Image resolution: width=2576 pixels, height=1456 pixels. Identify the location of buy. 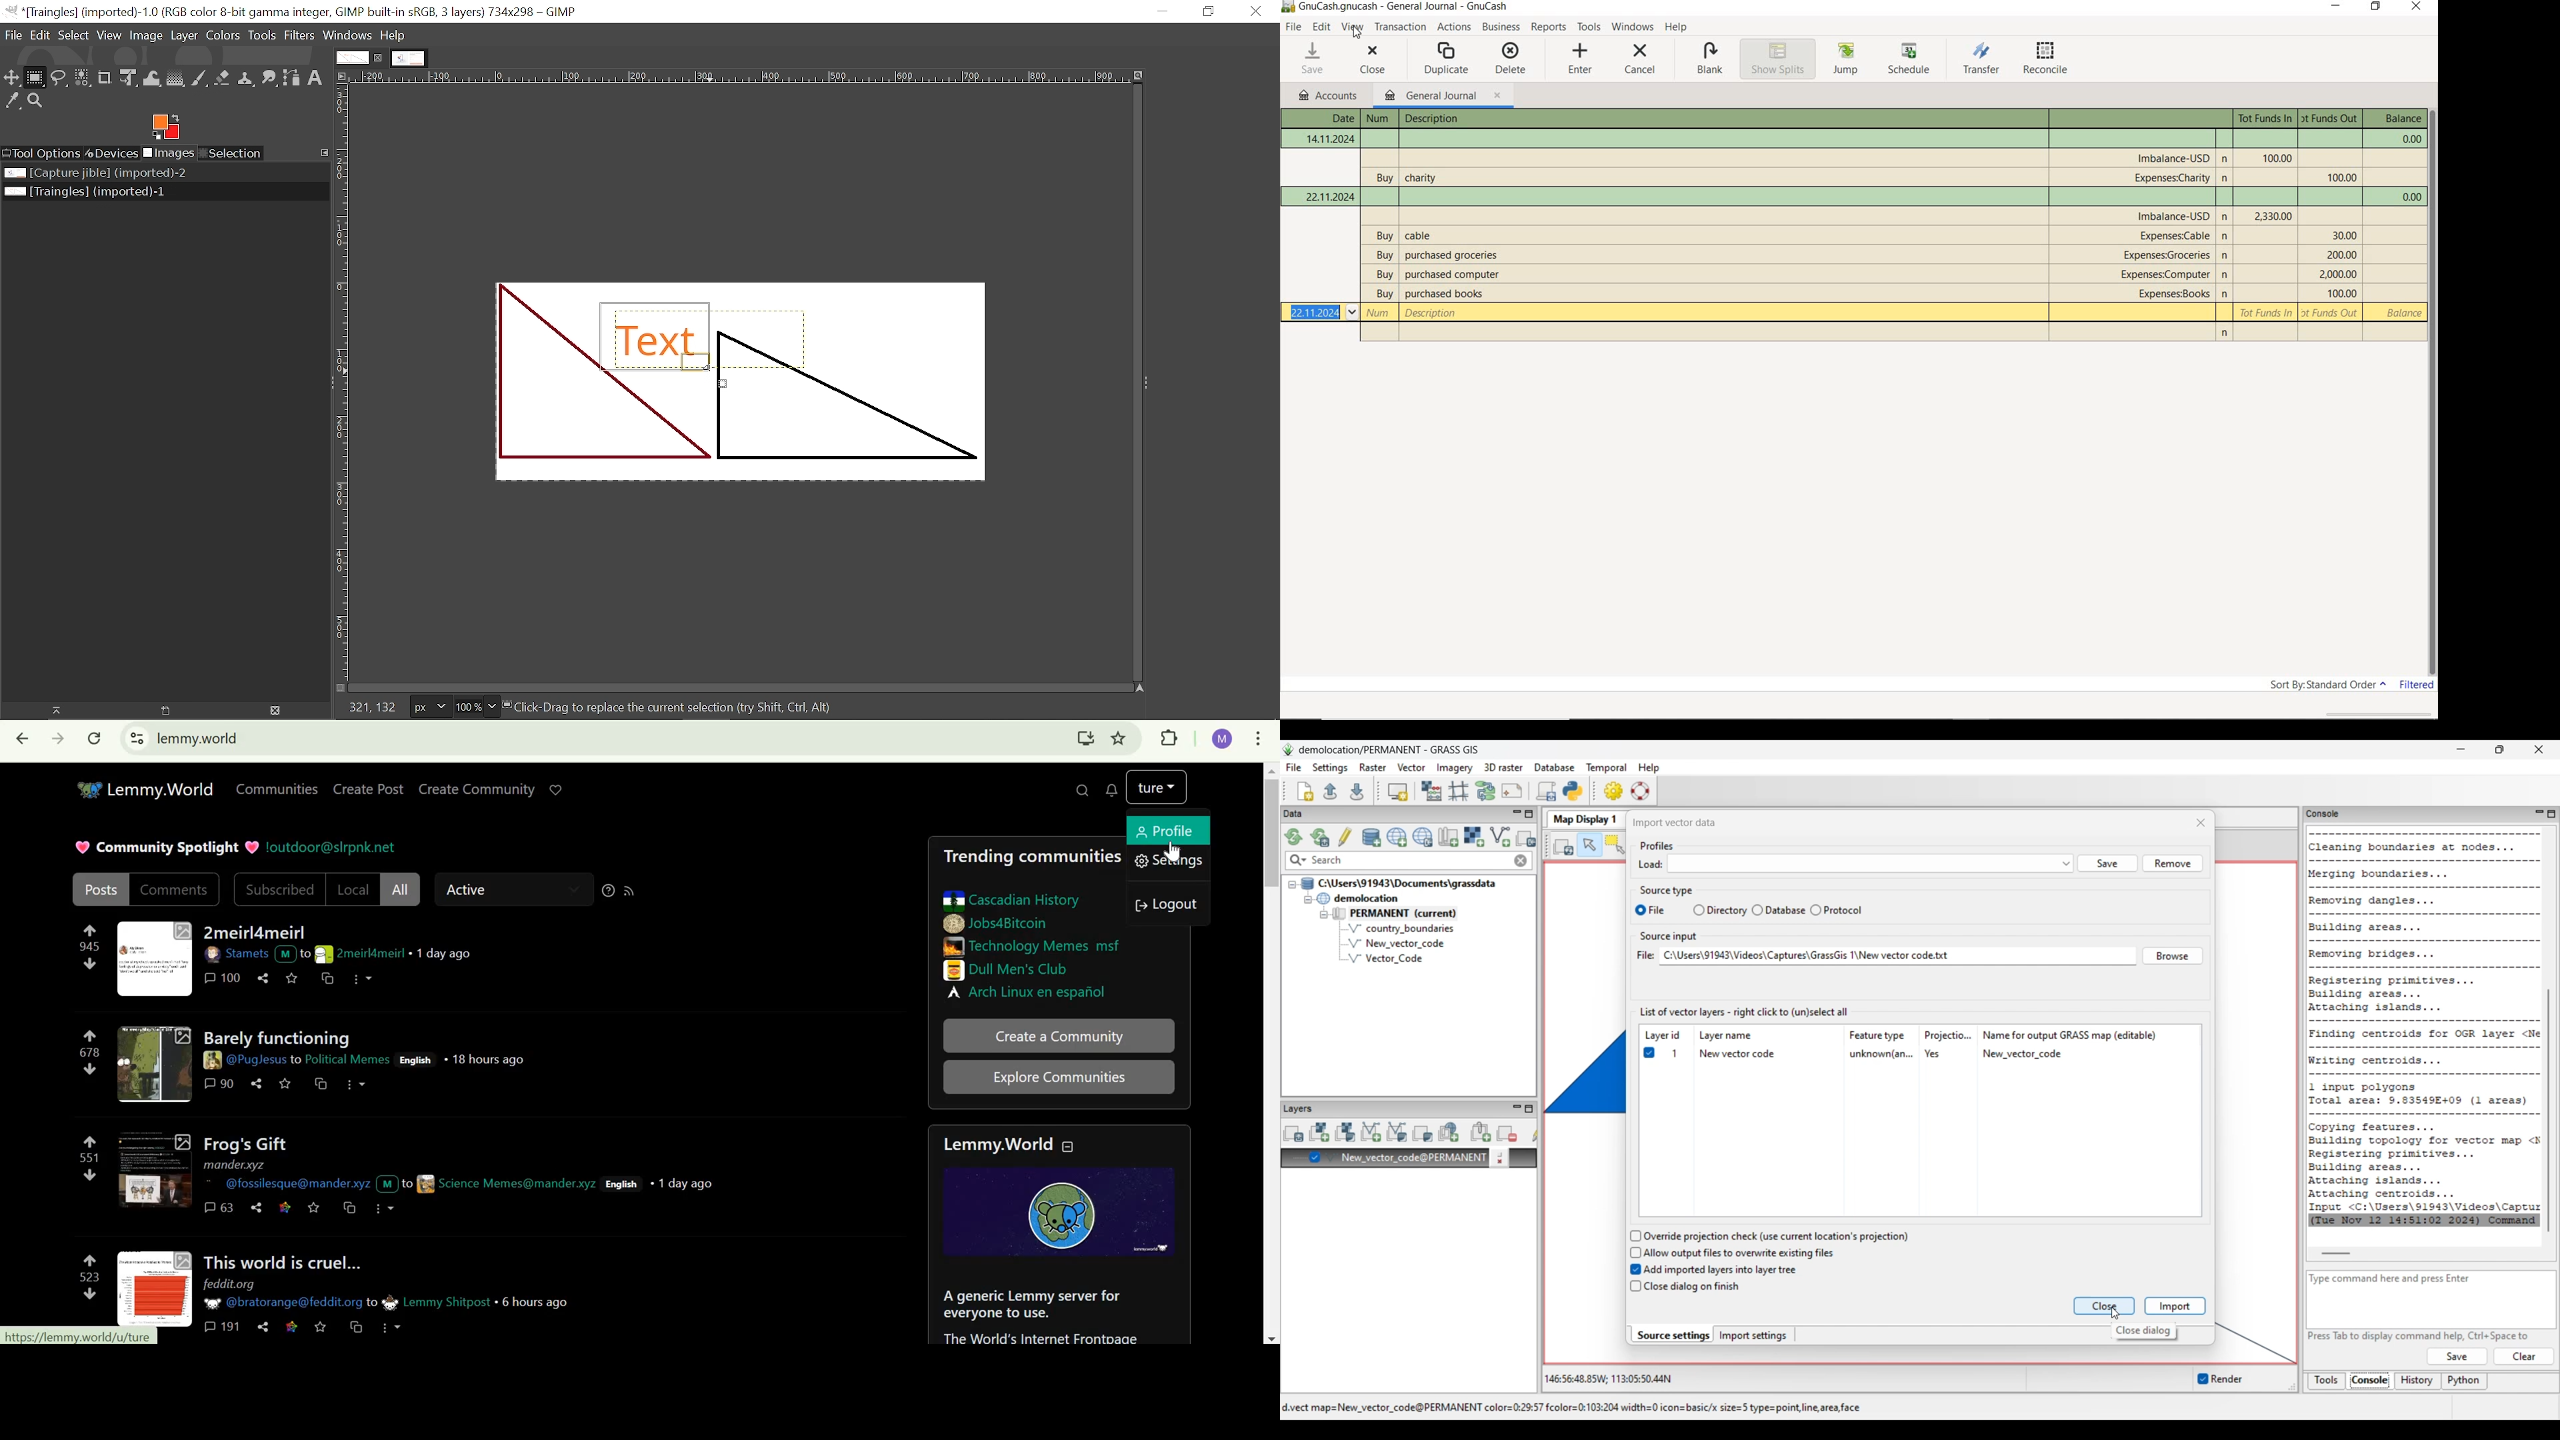
(1386, 256).